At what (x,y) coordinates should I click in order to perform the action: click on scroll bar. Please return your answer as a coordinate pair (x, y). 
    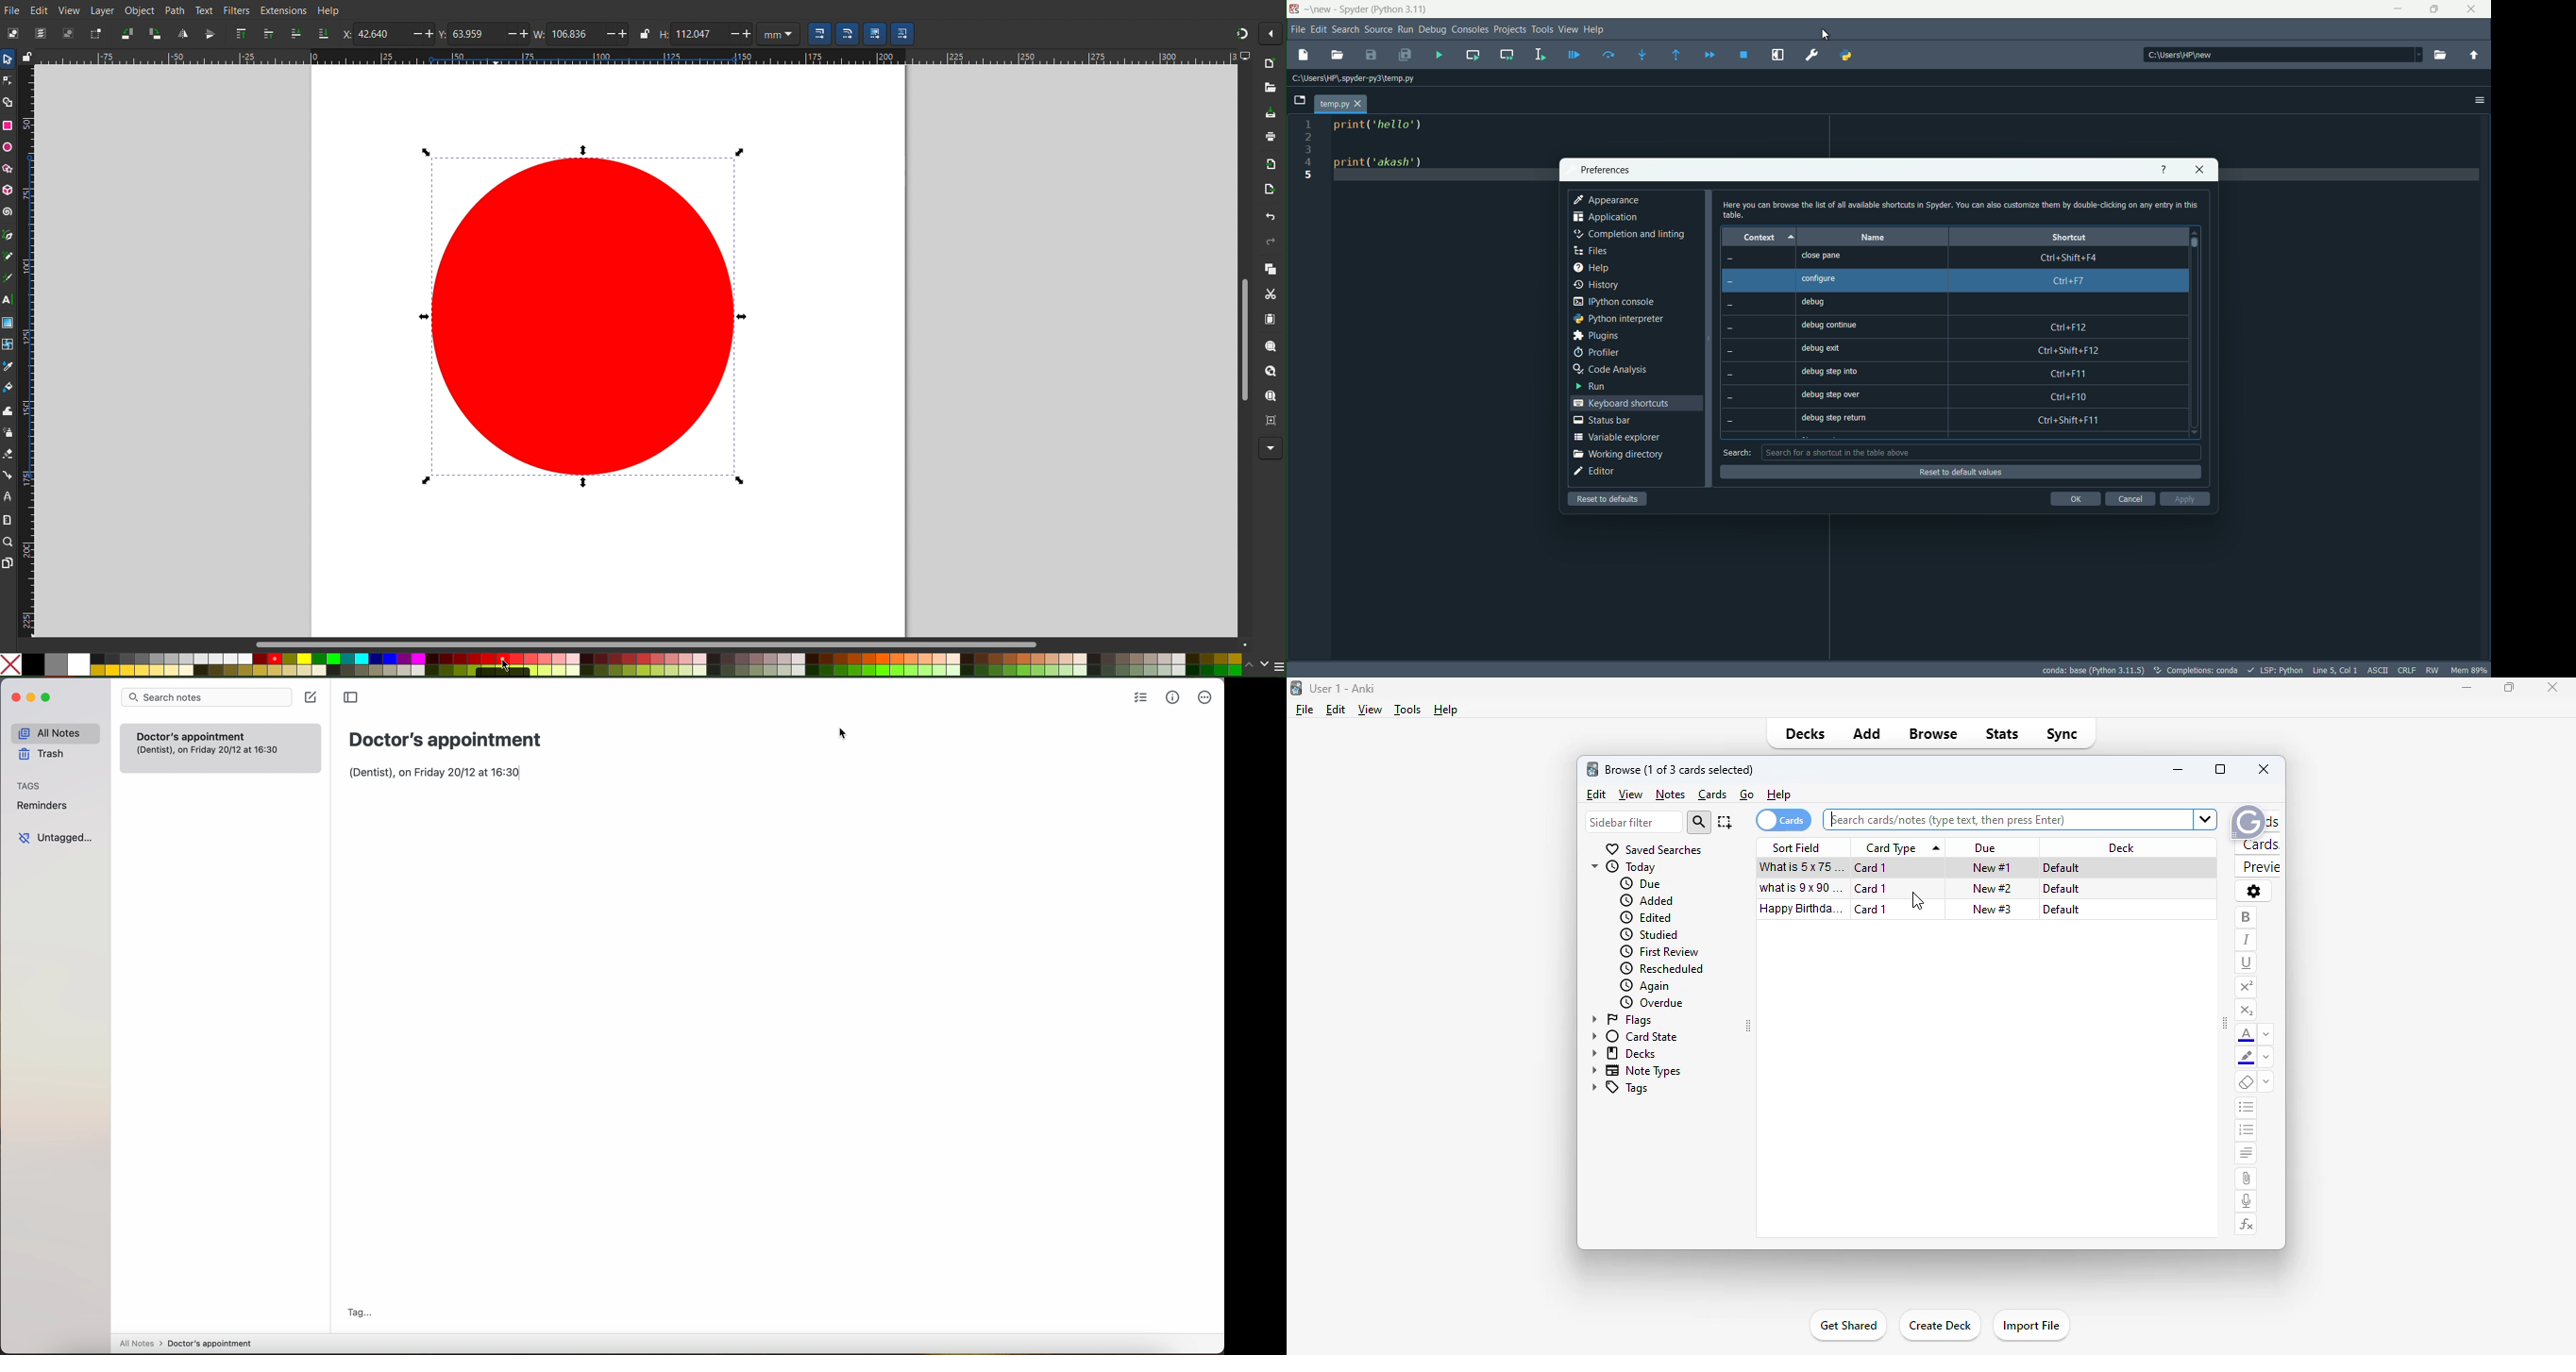
    Looking at the image, I should click on (2196, 242).